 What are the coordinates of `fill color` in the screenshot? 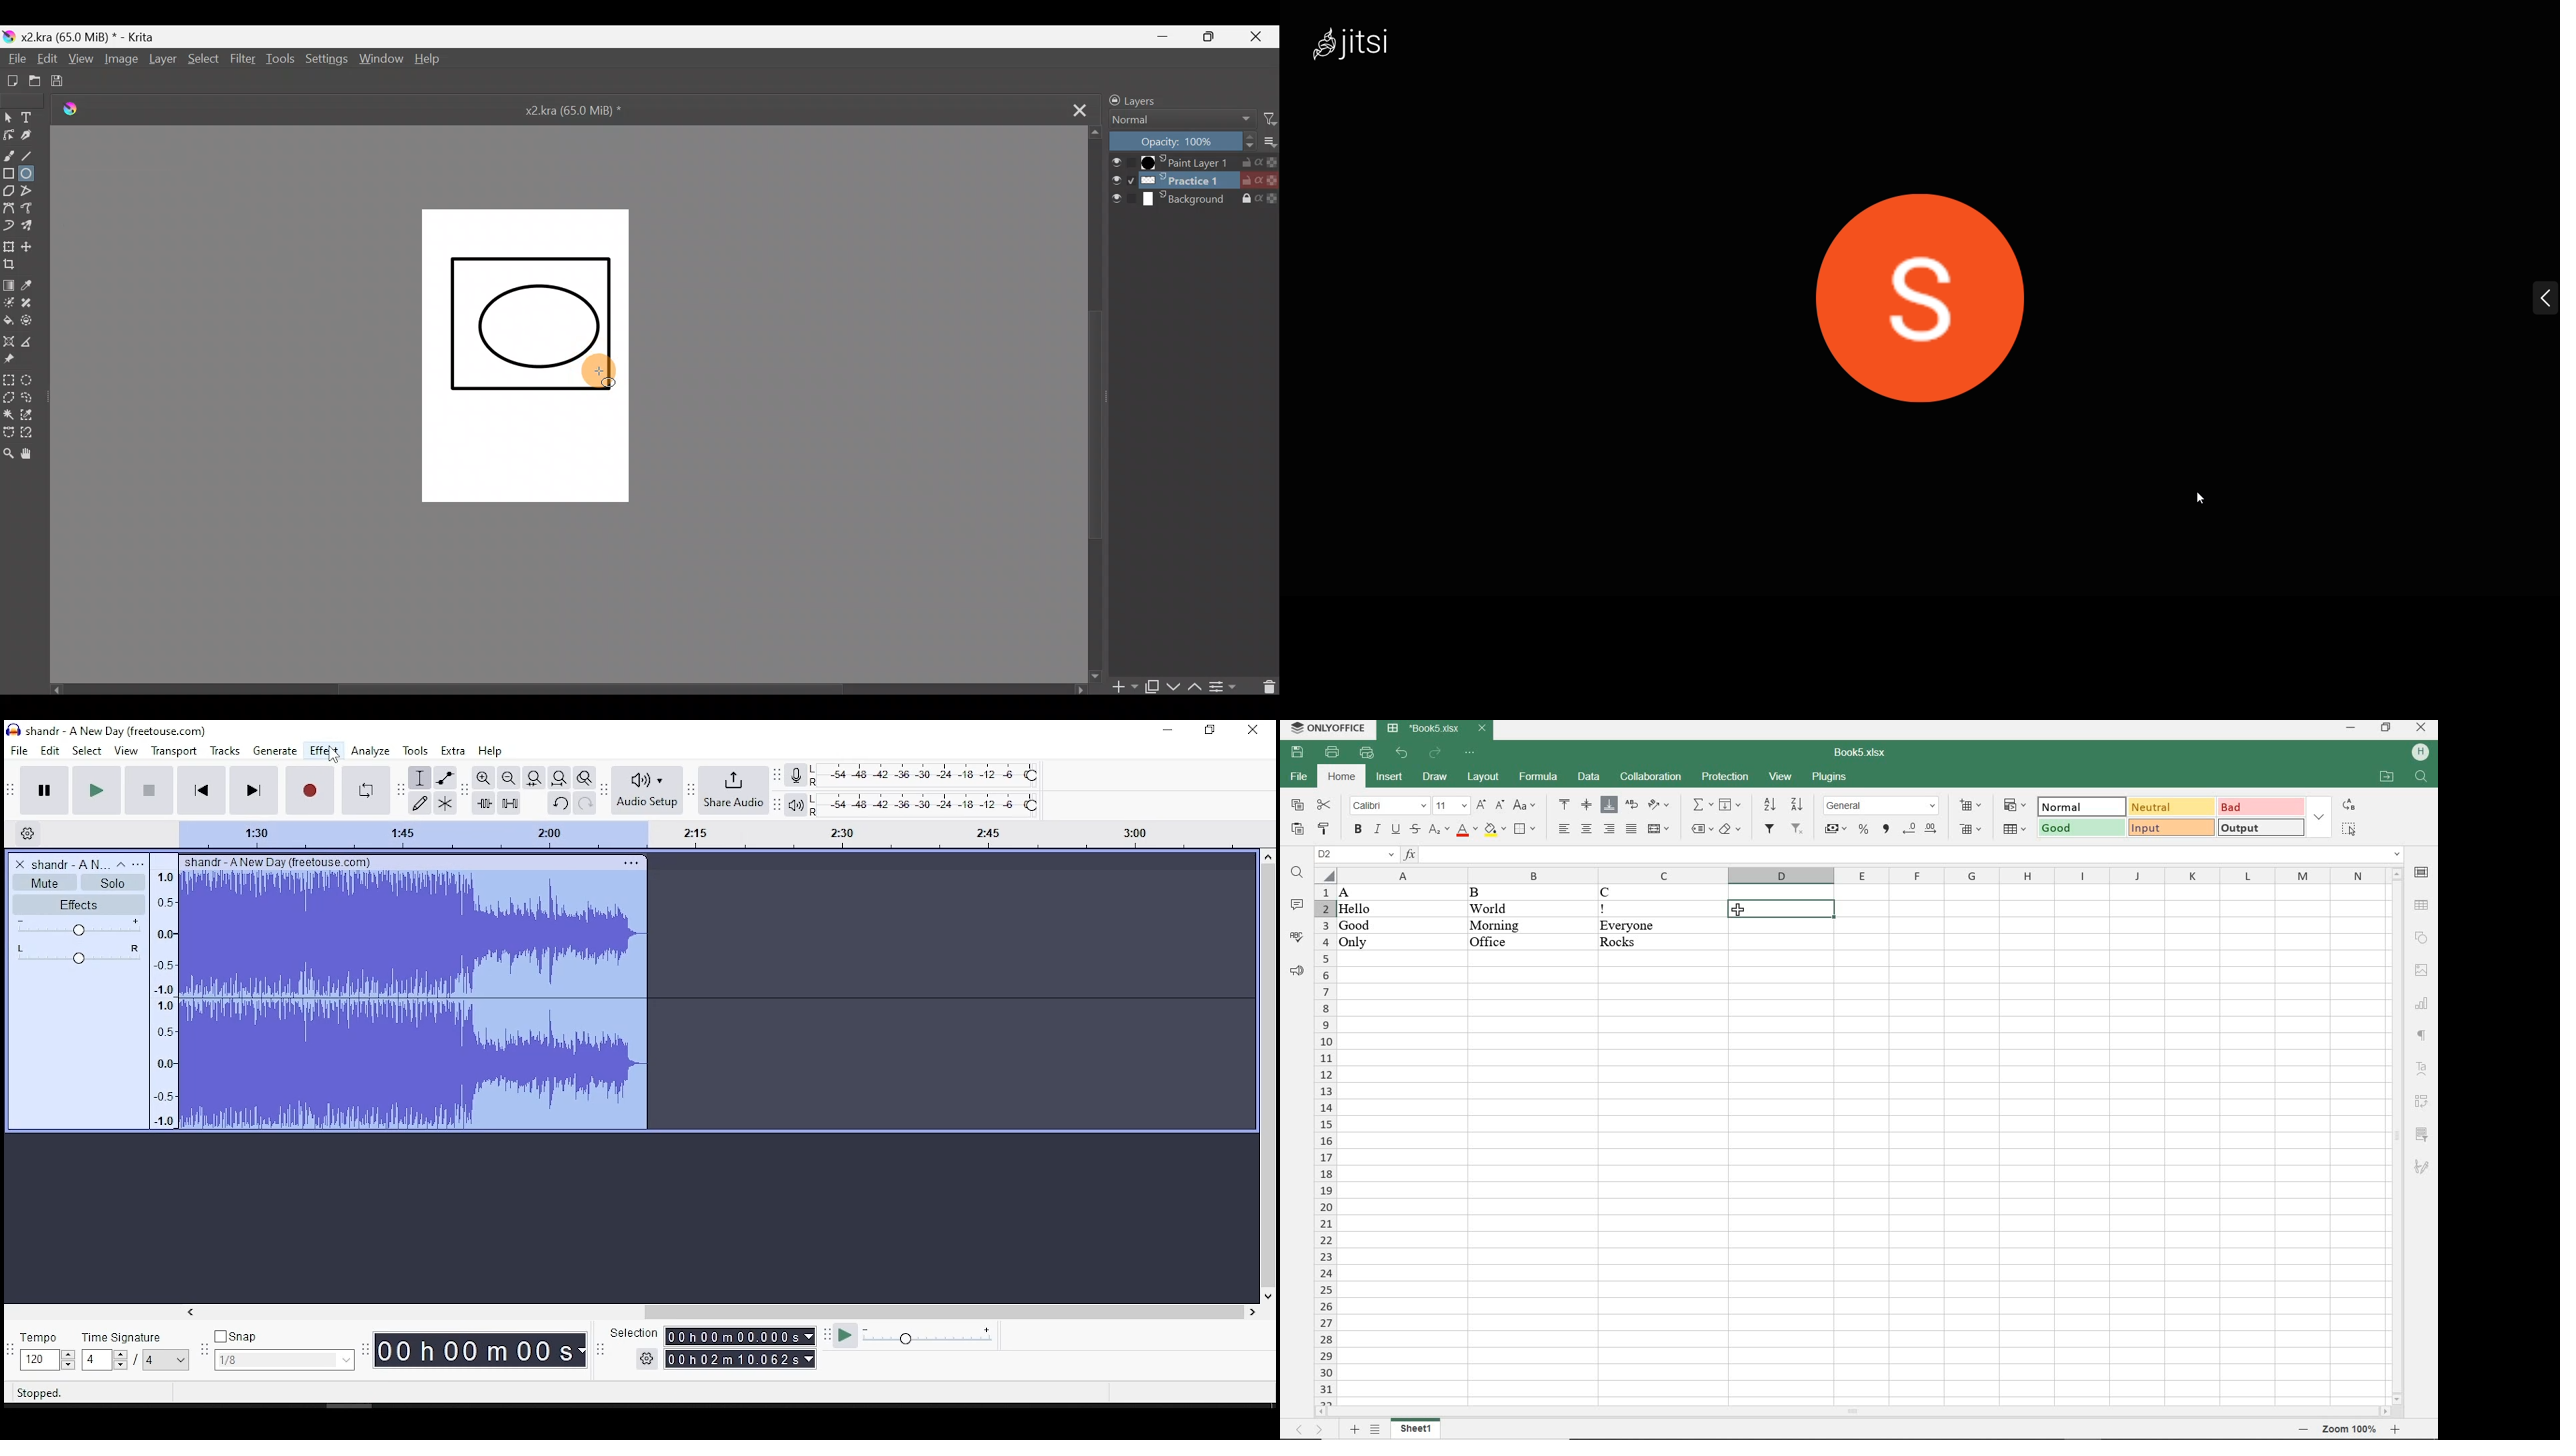 It's located at (1496, 830).